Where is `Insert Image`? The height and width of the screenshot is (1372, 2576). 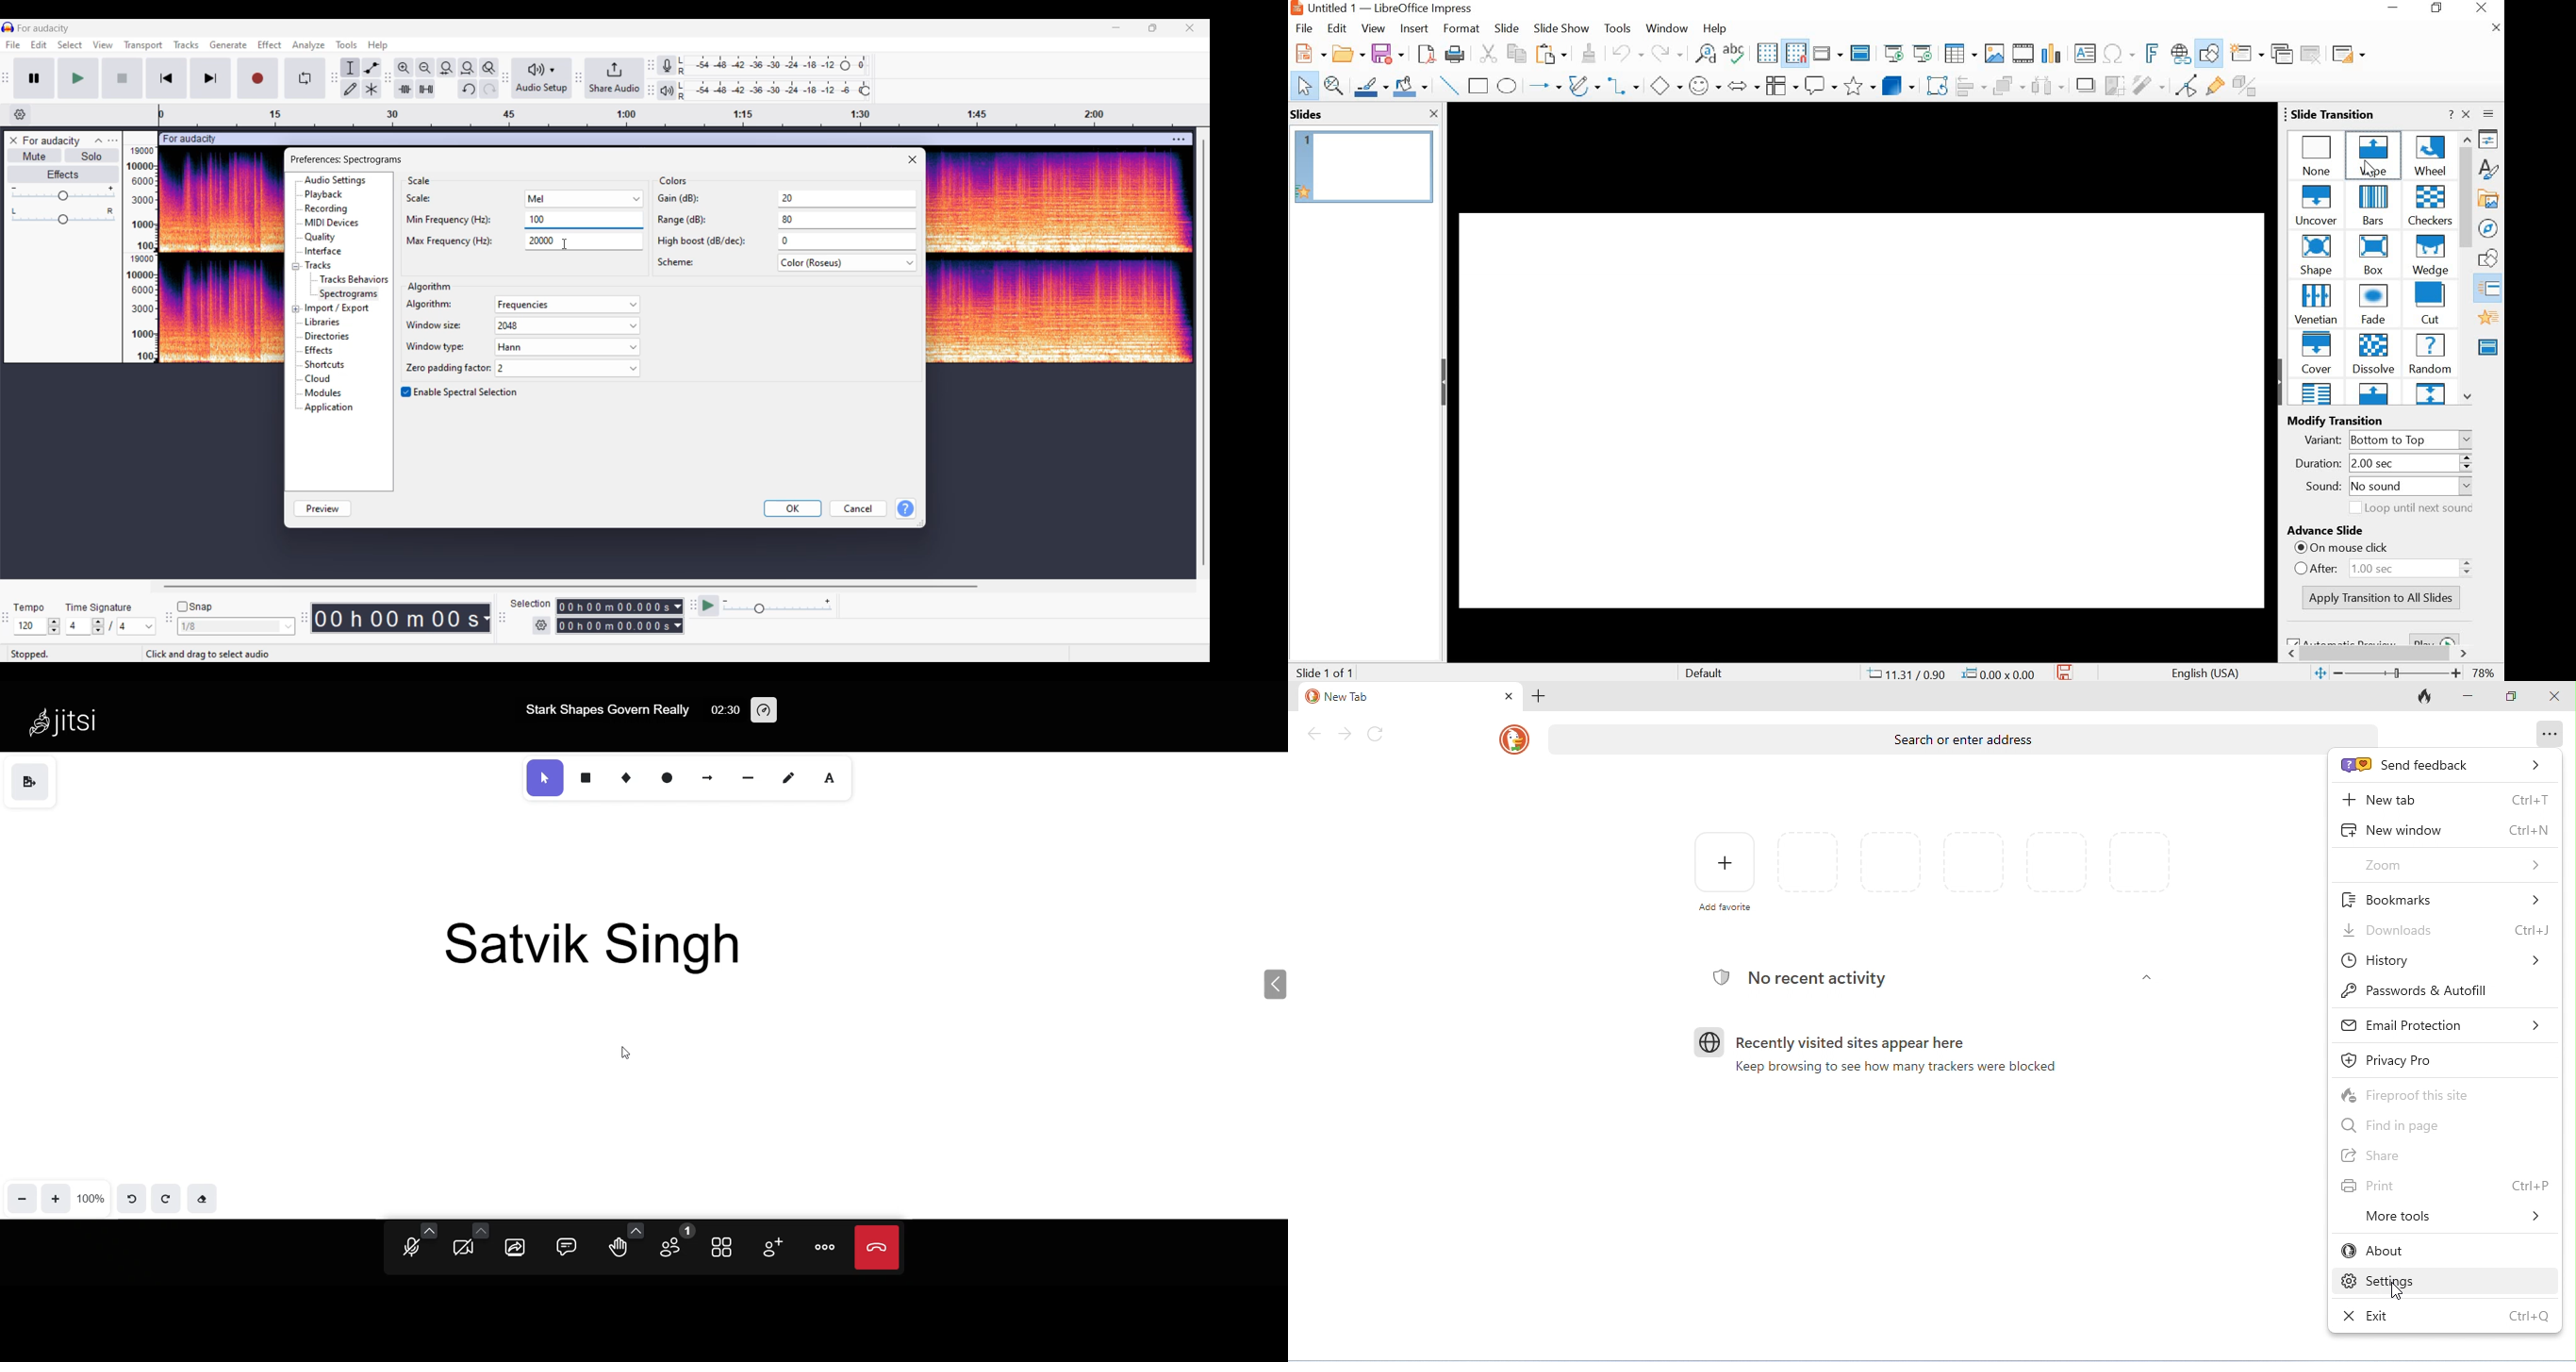 Insert Image is located at coordinates (1995, 54).